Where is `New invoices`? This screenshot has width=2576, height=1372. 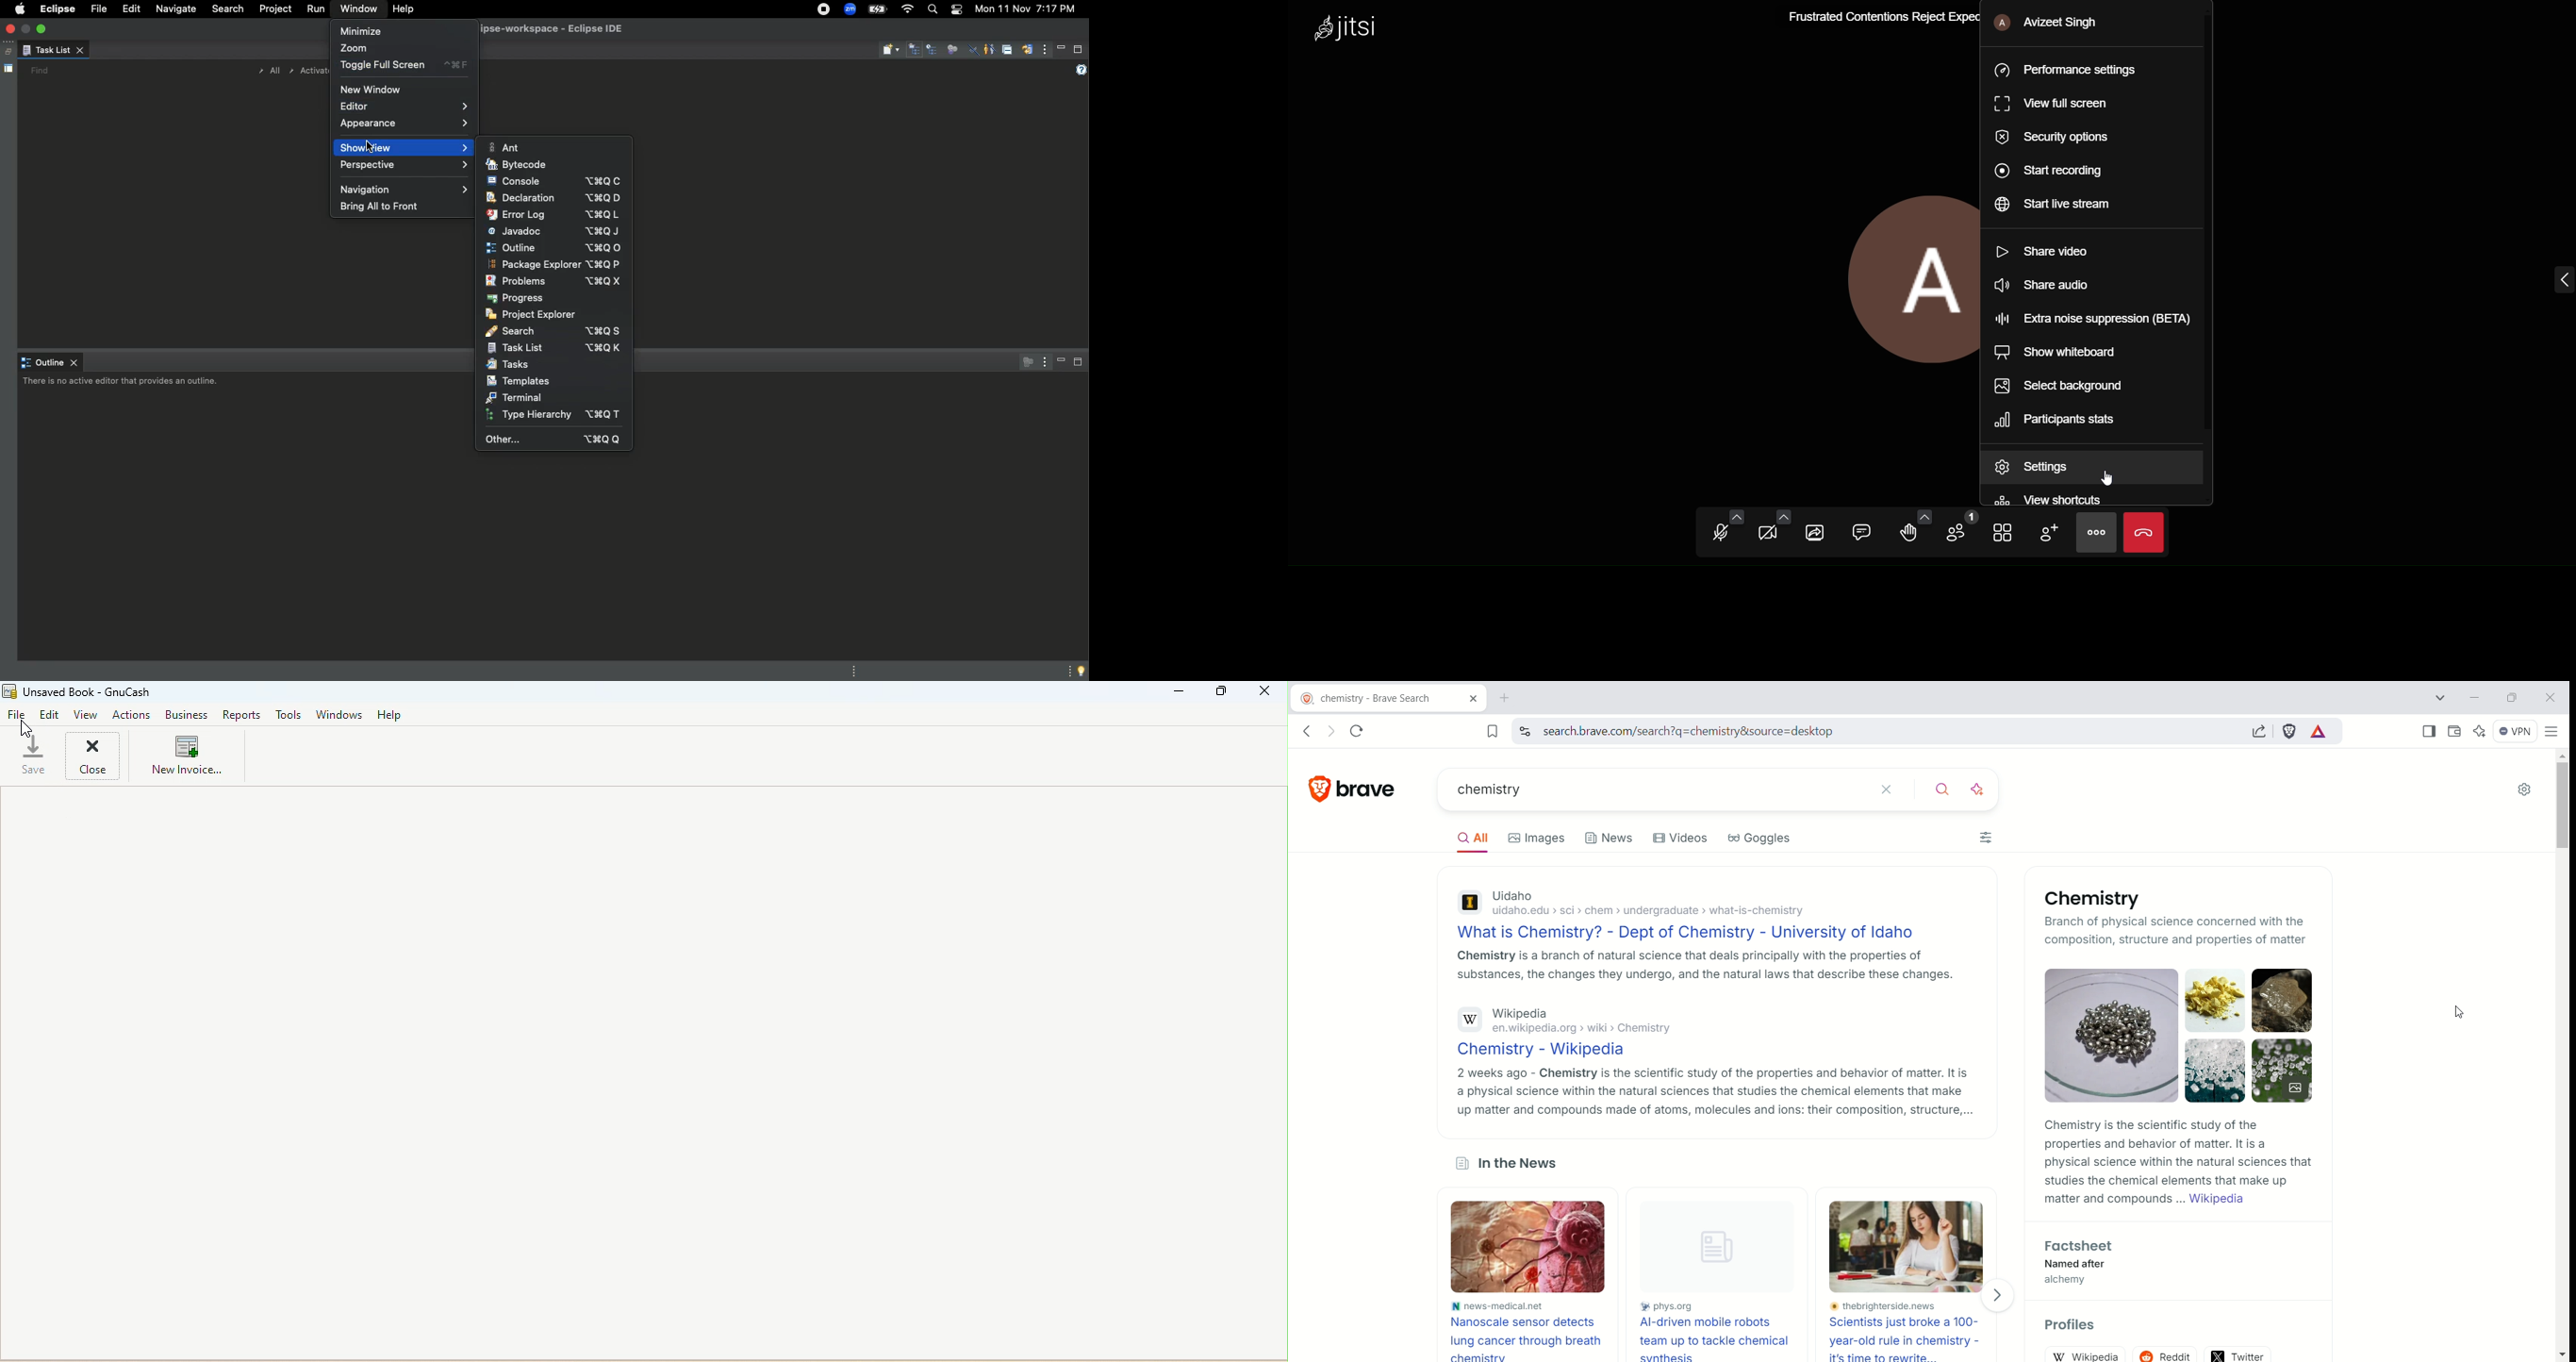 New invoices is located at coordinates (189, 760).